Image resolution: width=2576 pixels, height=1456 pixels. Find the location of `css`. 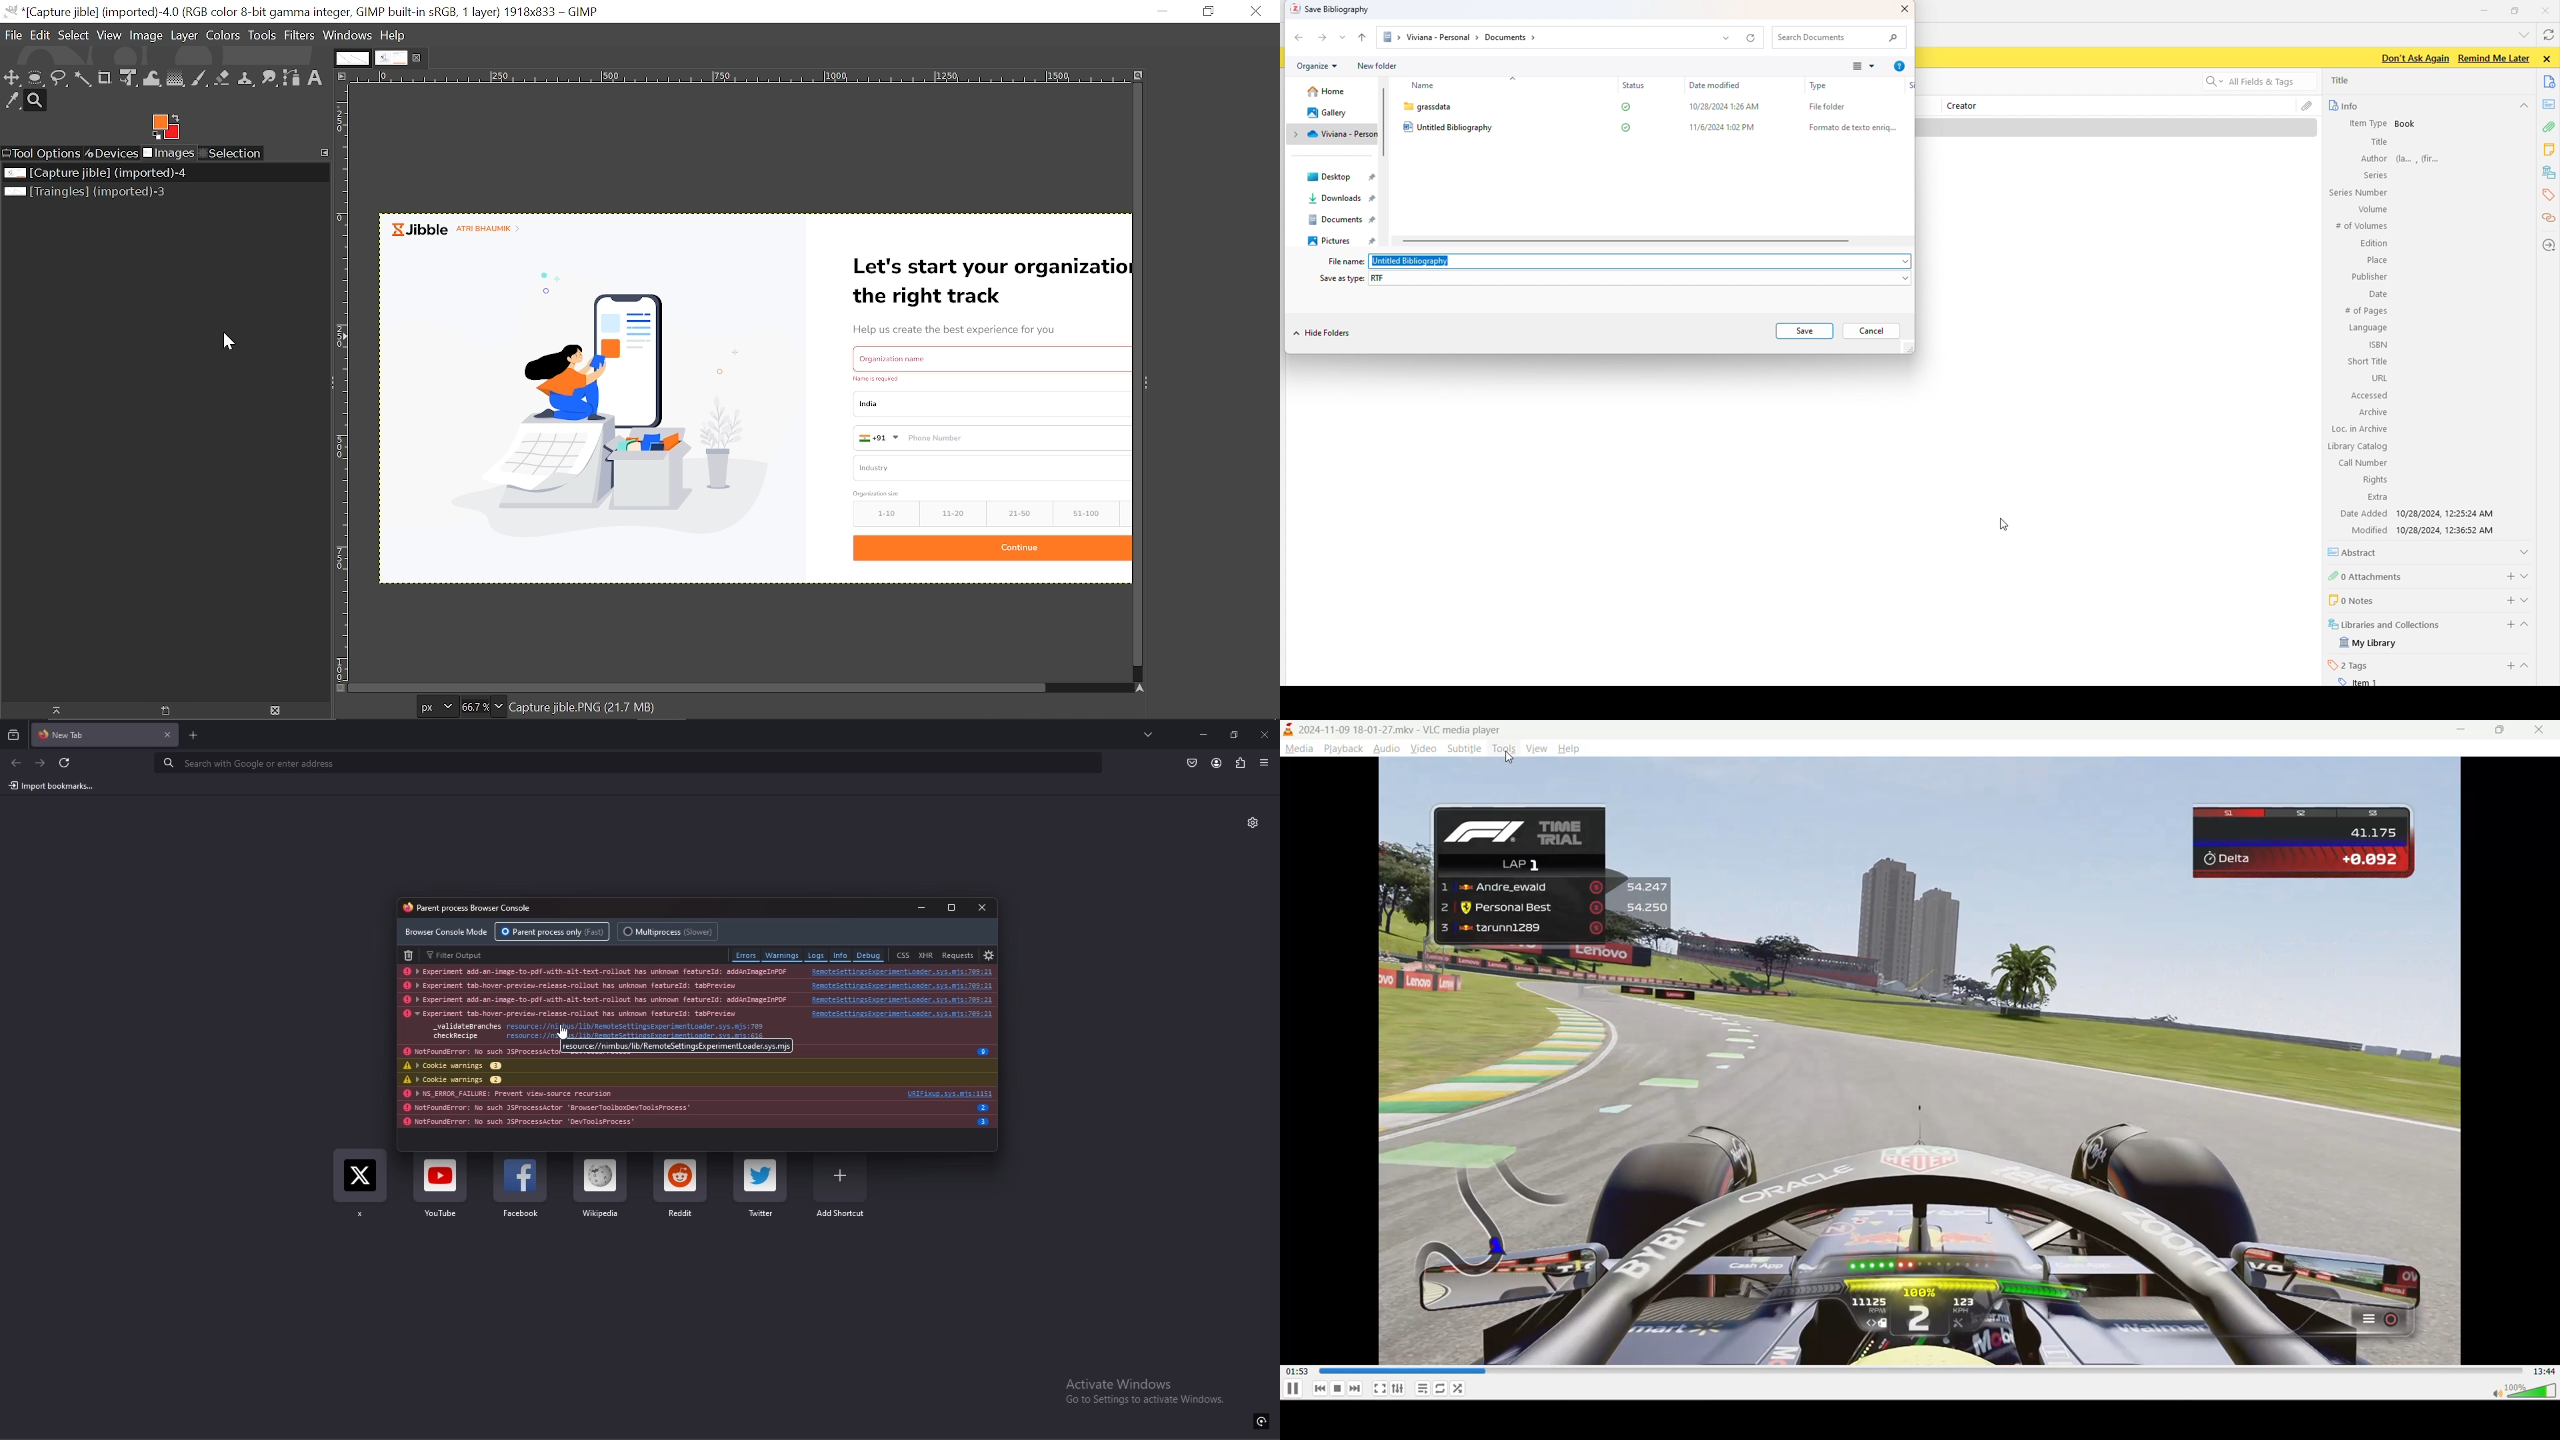

css is located at coordinates (902, 955).